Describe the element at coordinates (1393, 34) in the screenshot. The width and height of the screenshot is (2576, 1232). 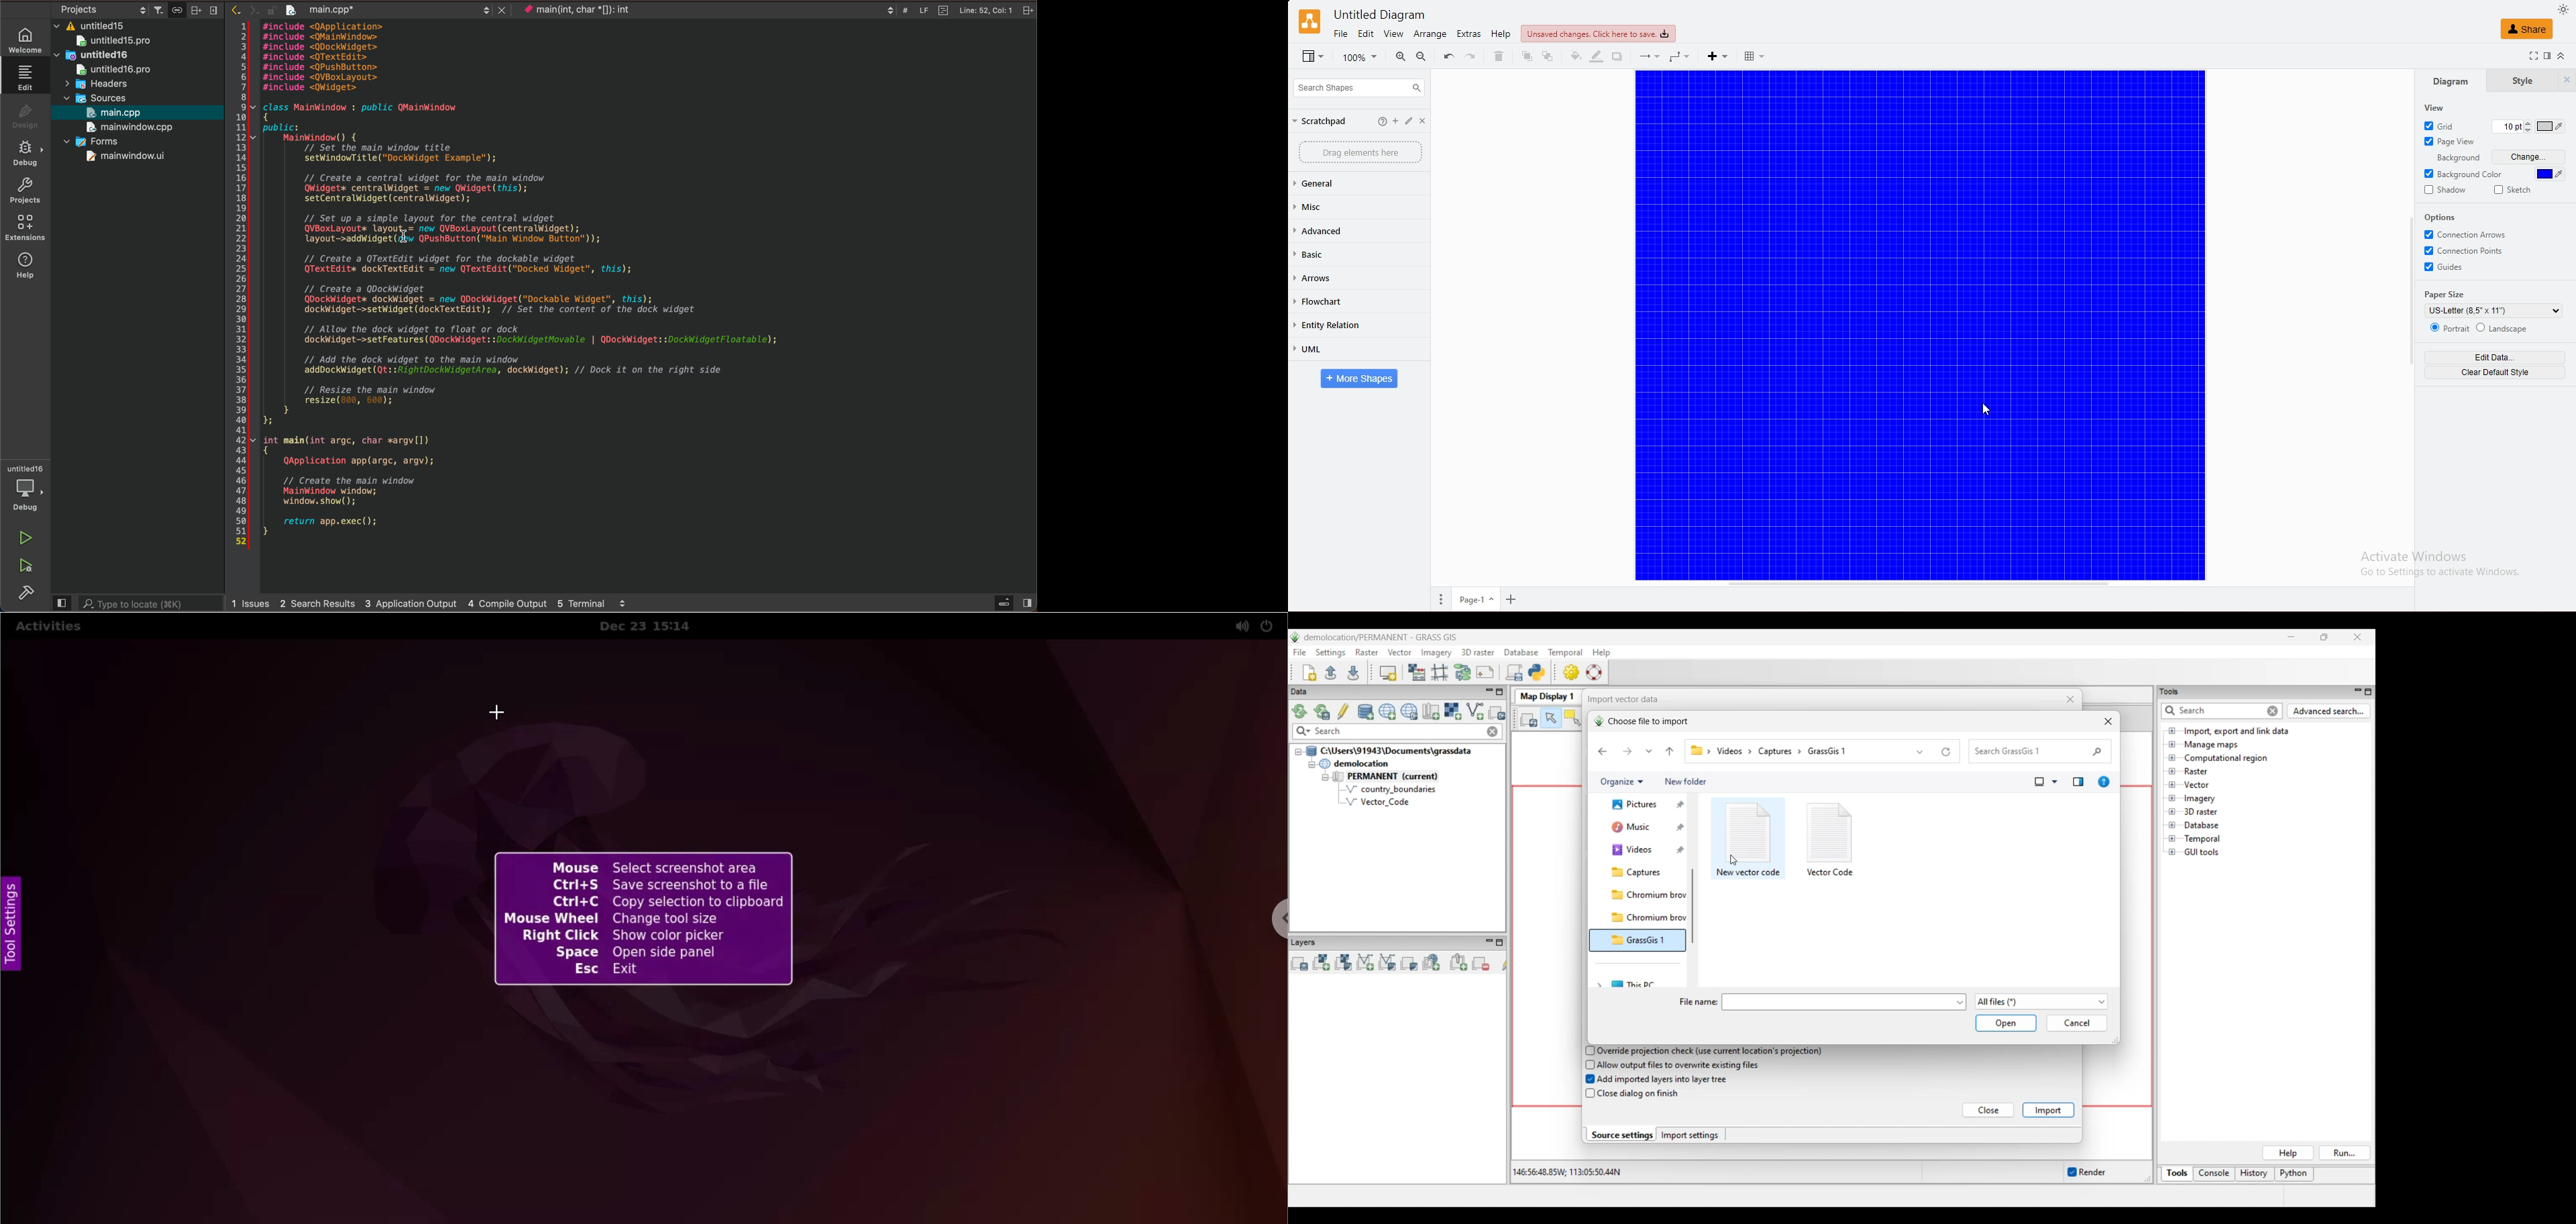
I see `view` at that location.